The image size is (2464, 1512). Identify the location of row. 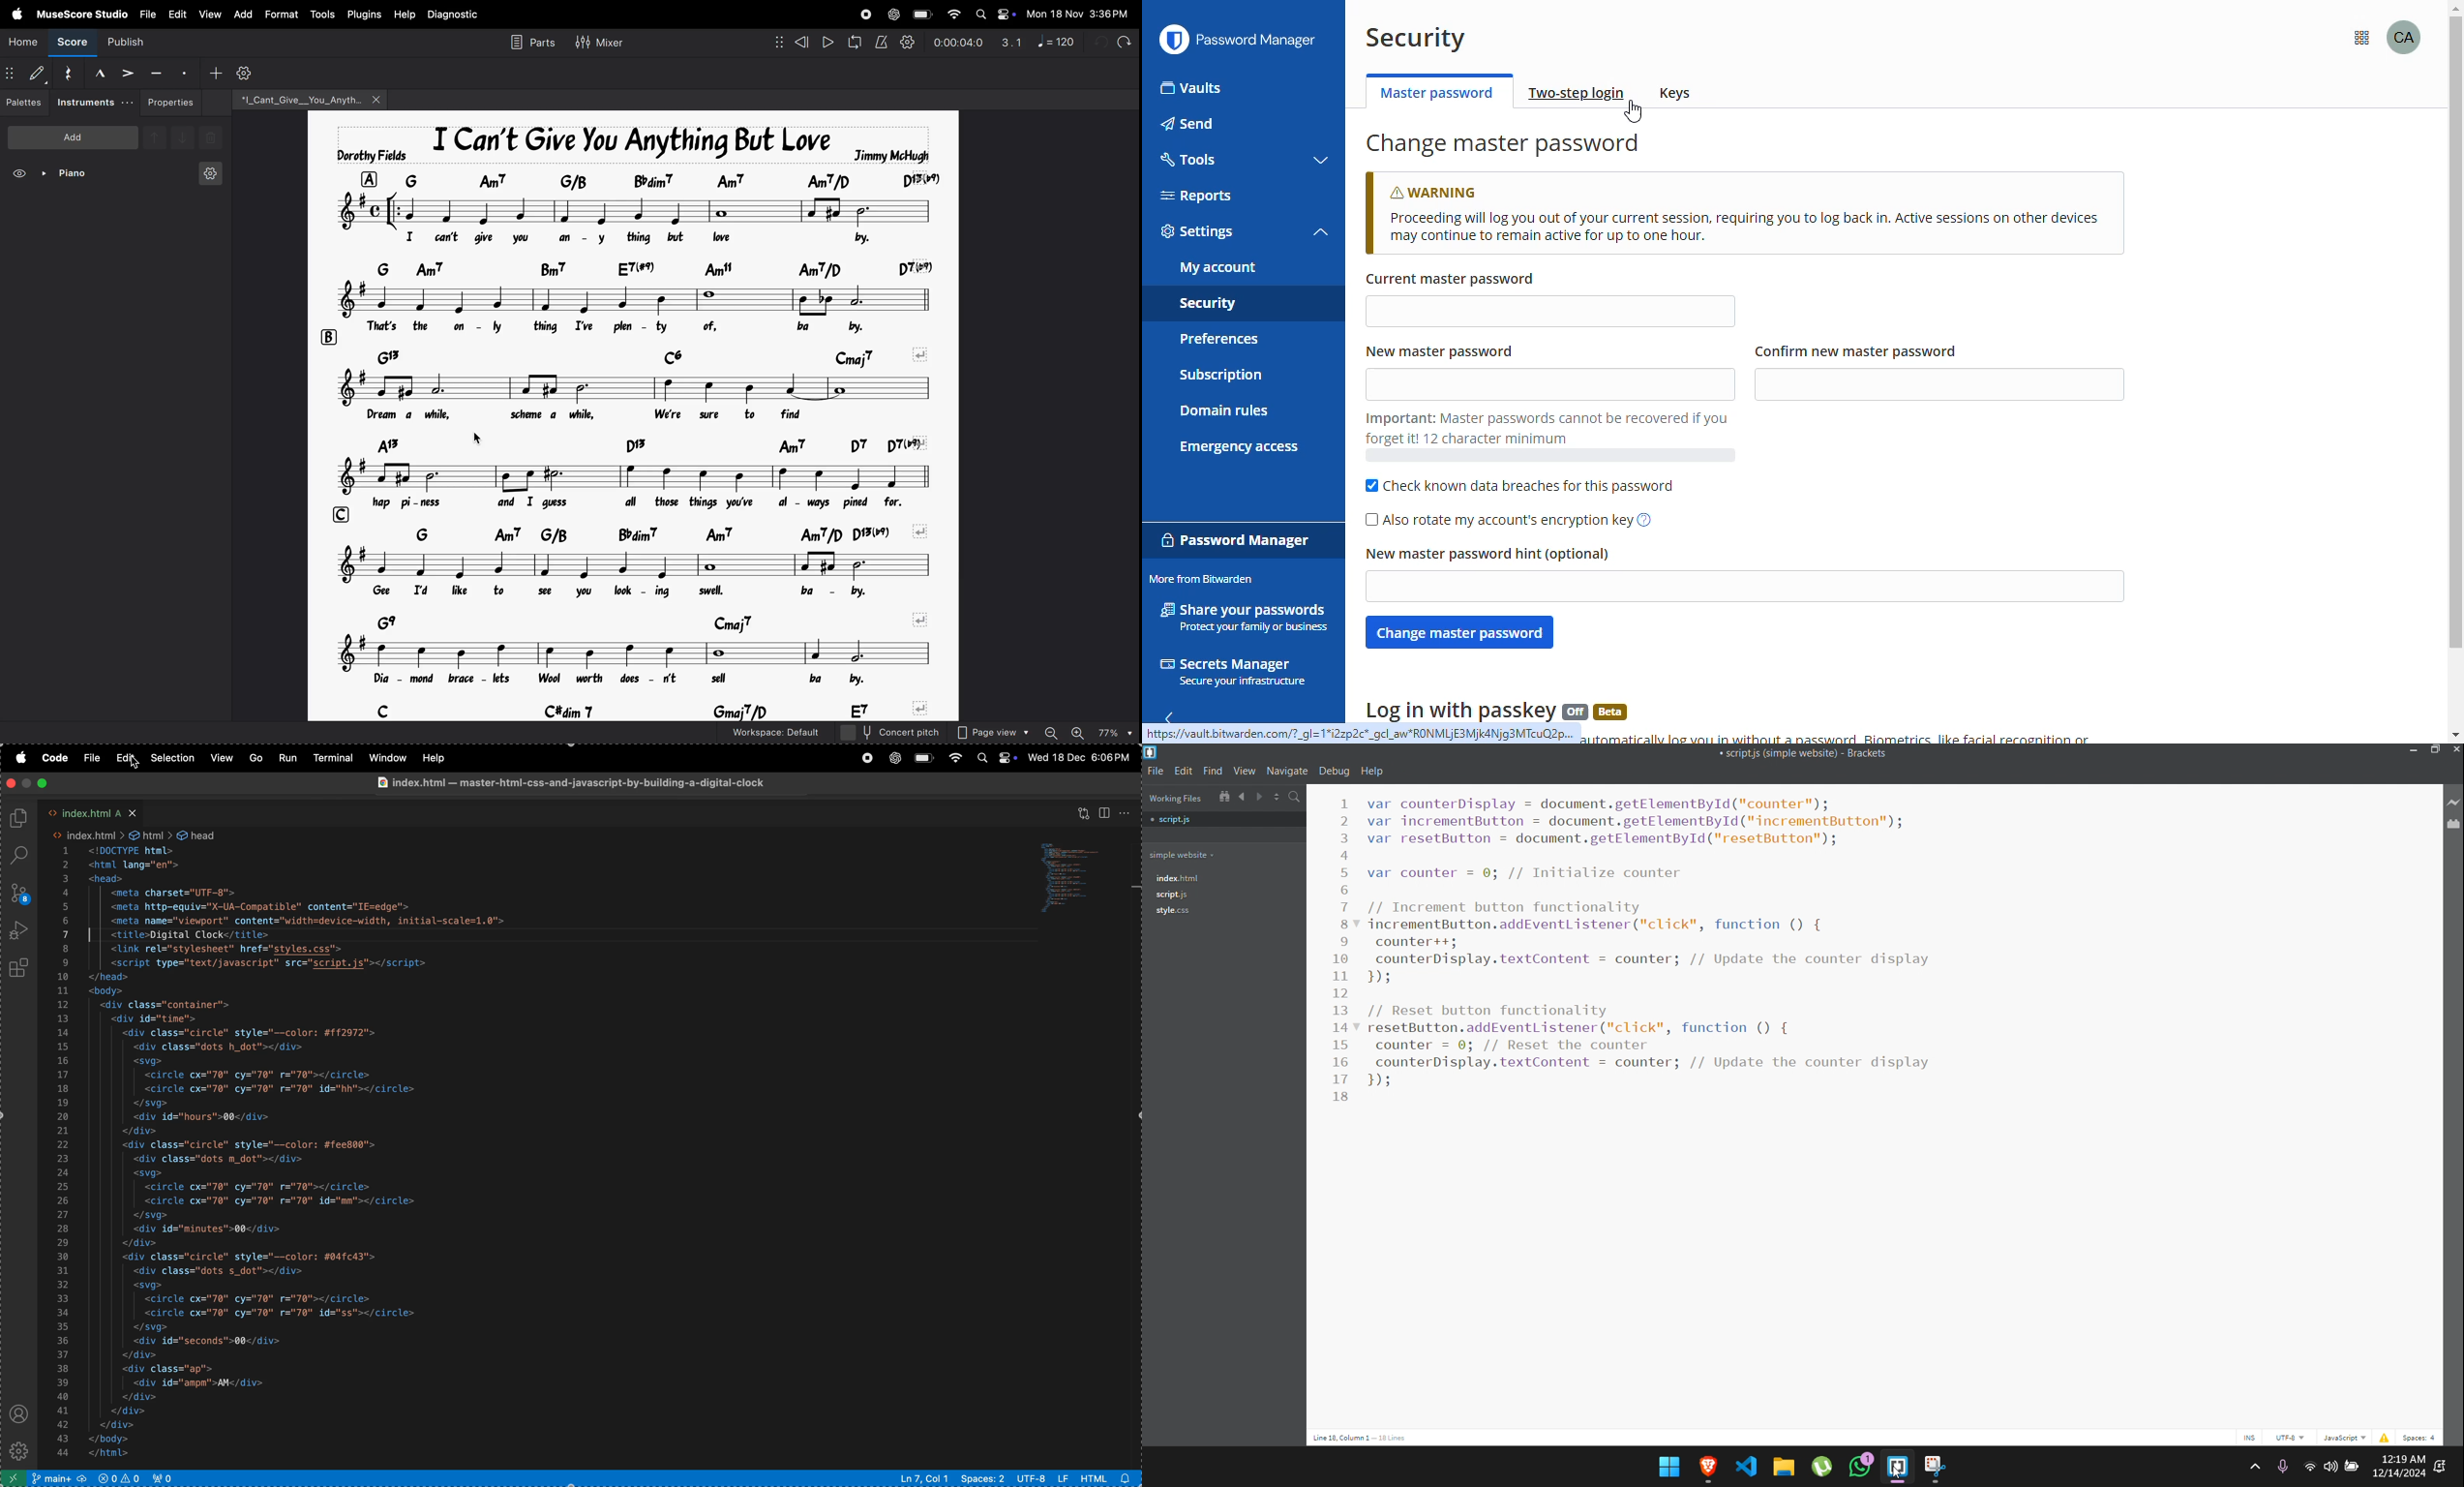
(346, 514).